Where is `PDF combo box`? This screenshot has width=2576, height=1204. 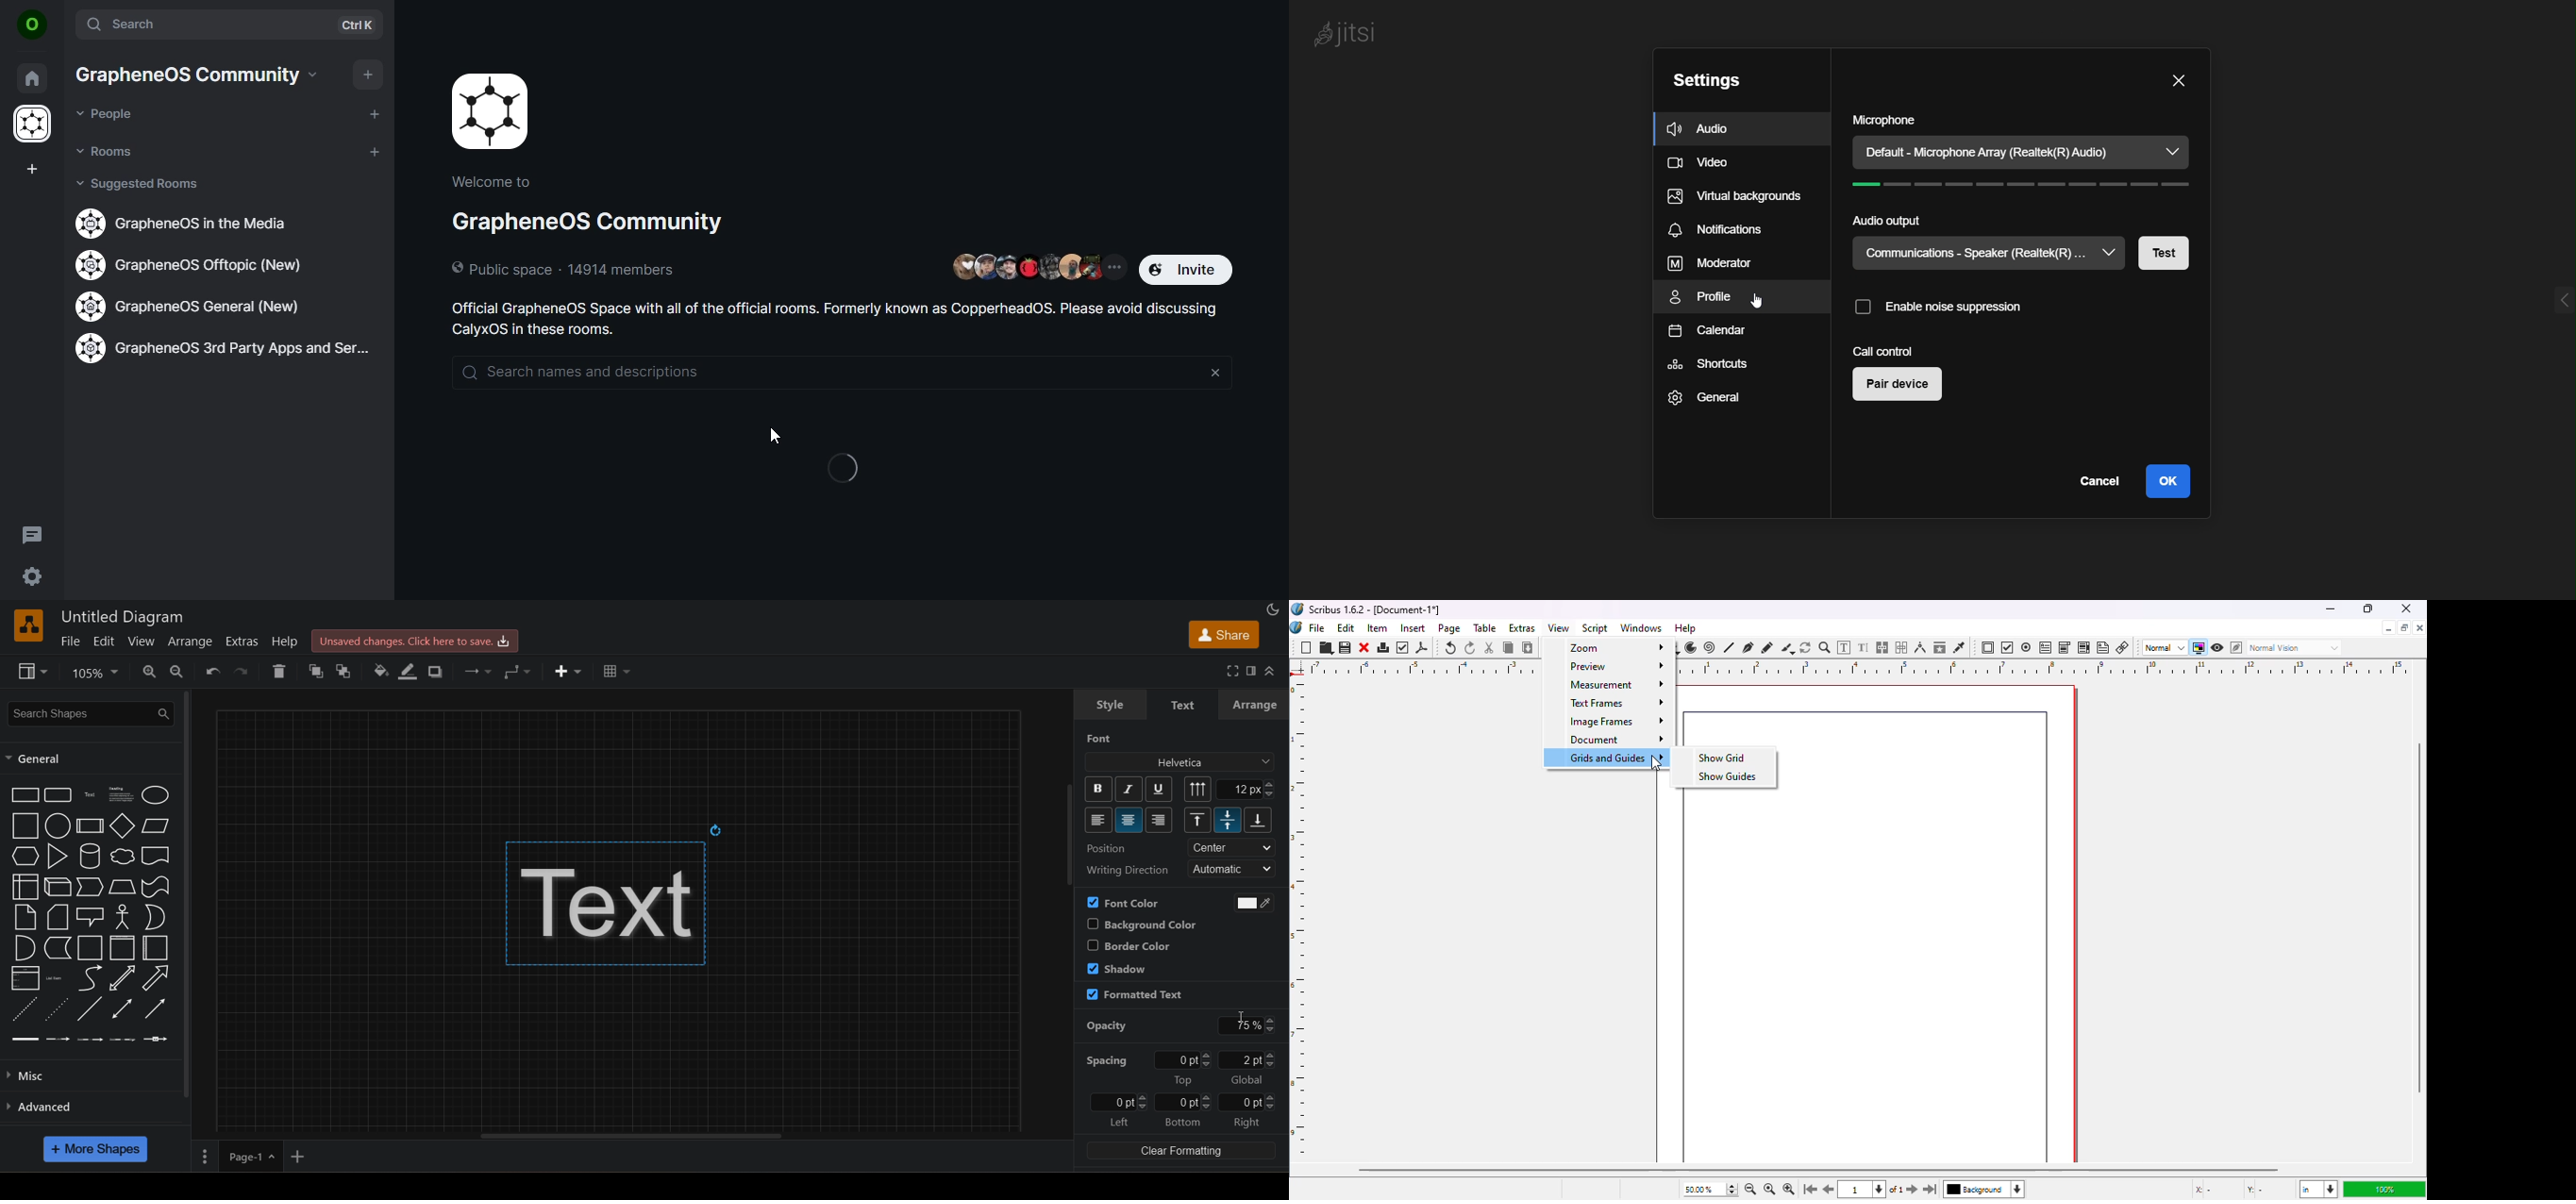
PDF combo box is located at coordinates (2065, 648).